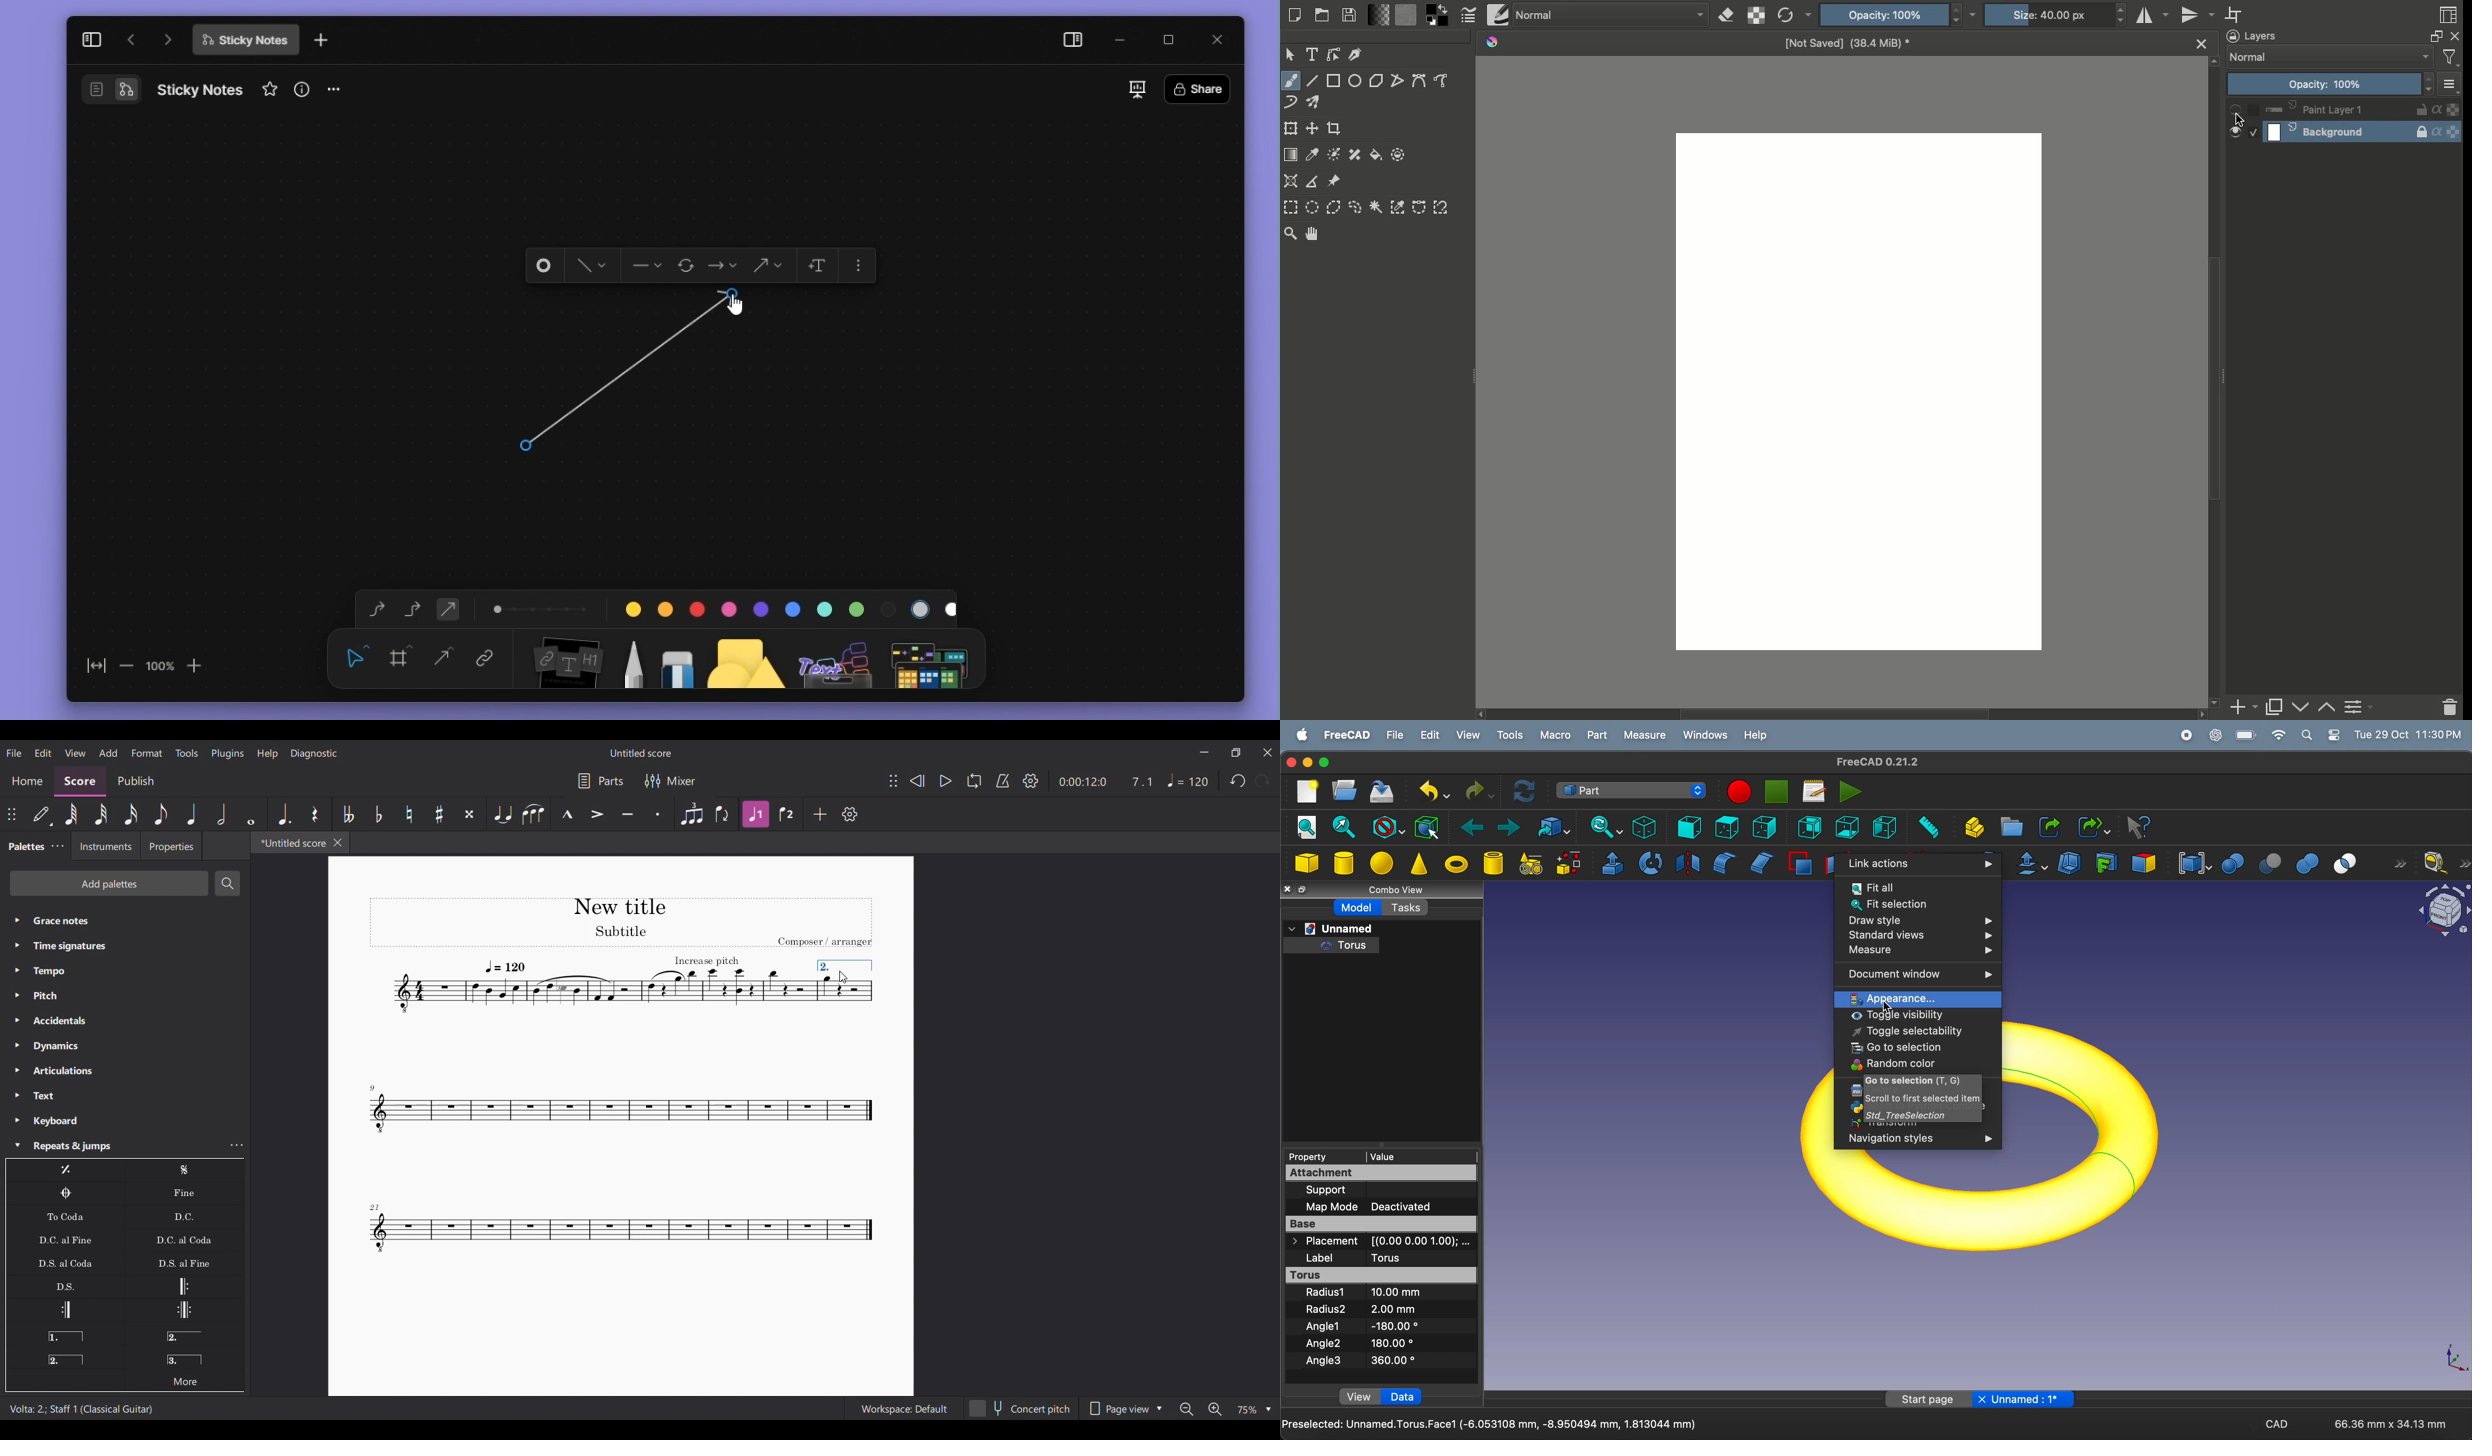 Image resolution: width=2492 pixels, height=1456 pixels. What do you see at coordinates (1762, 863) in the screenshot?
I see `chamfer` at bounding box center [1762, 863].